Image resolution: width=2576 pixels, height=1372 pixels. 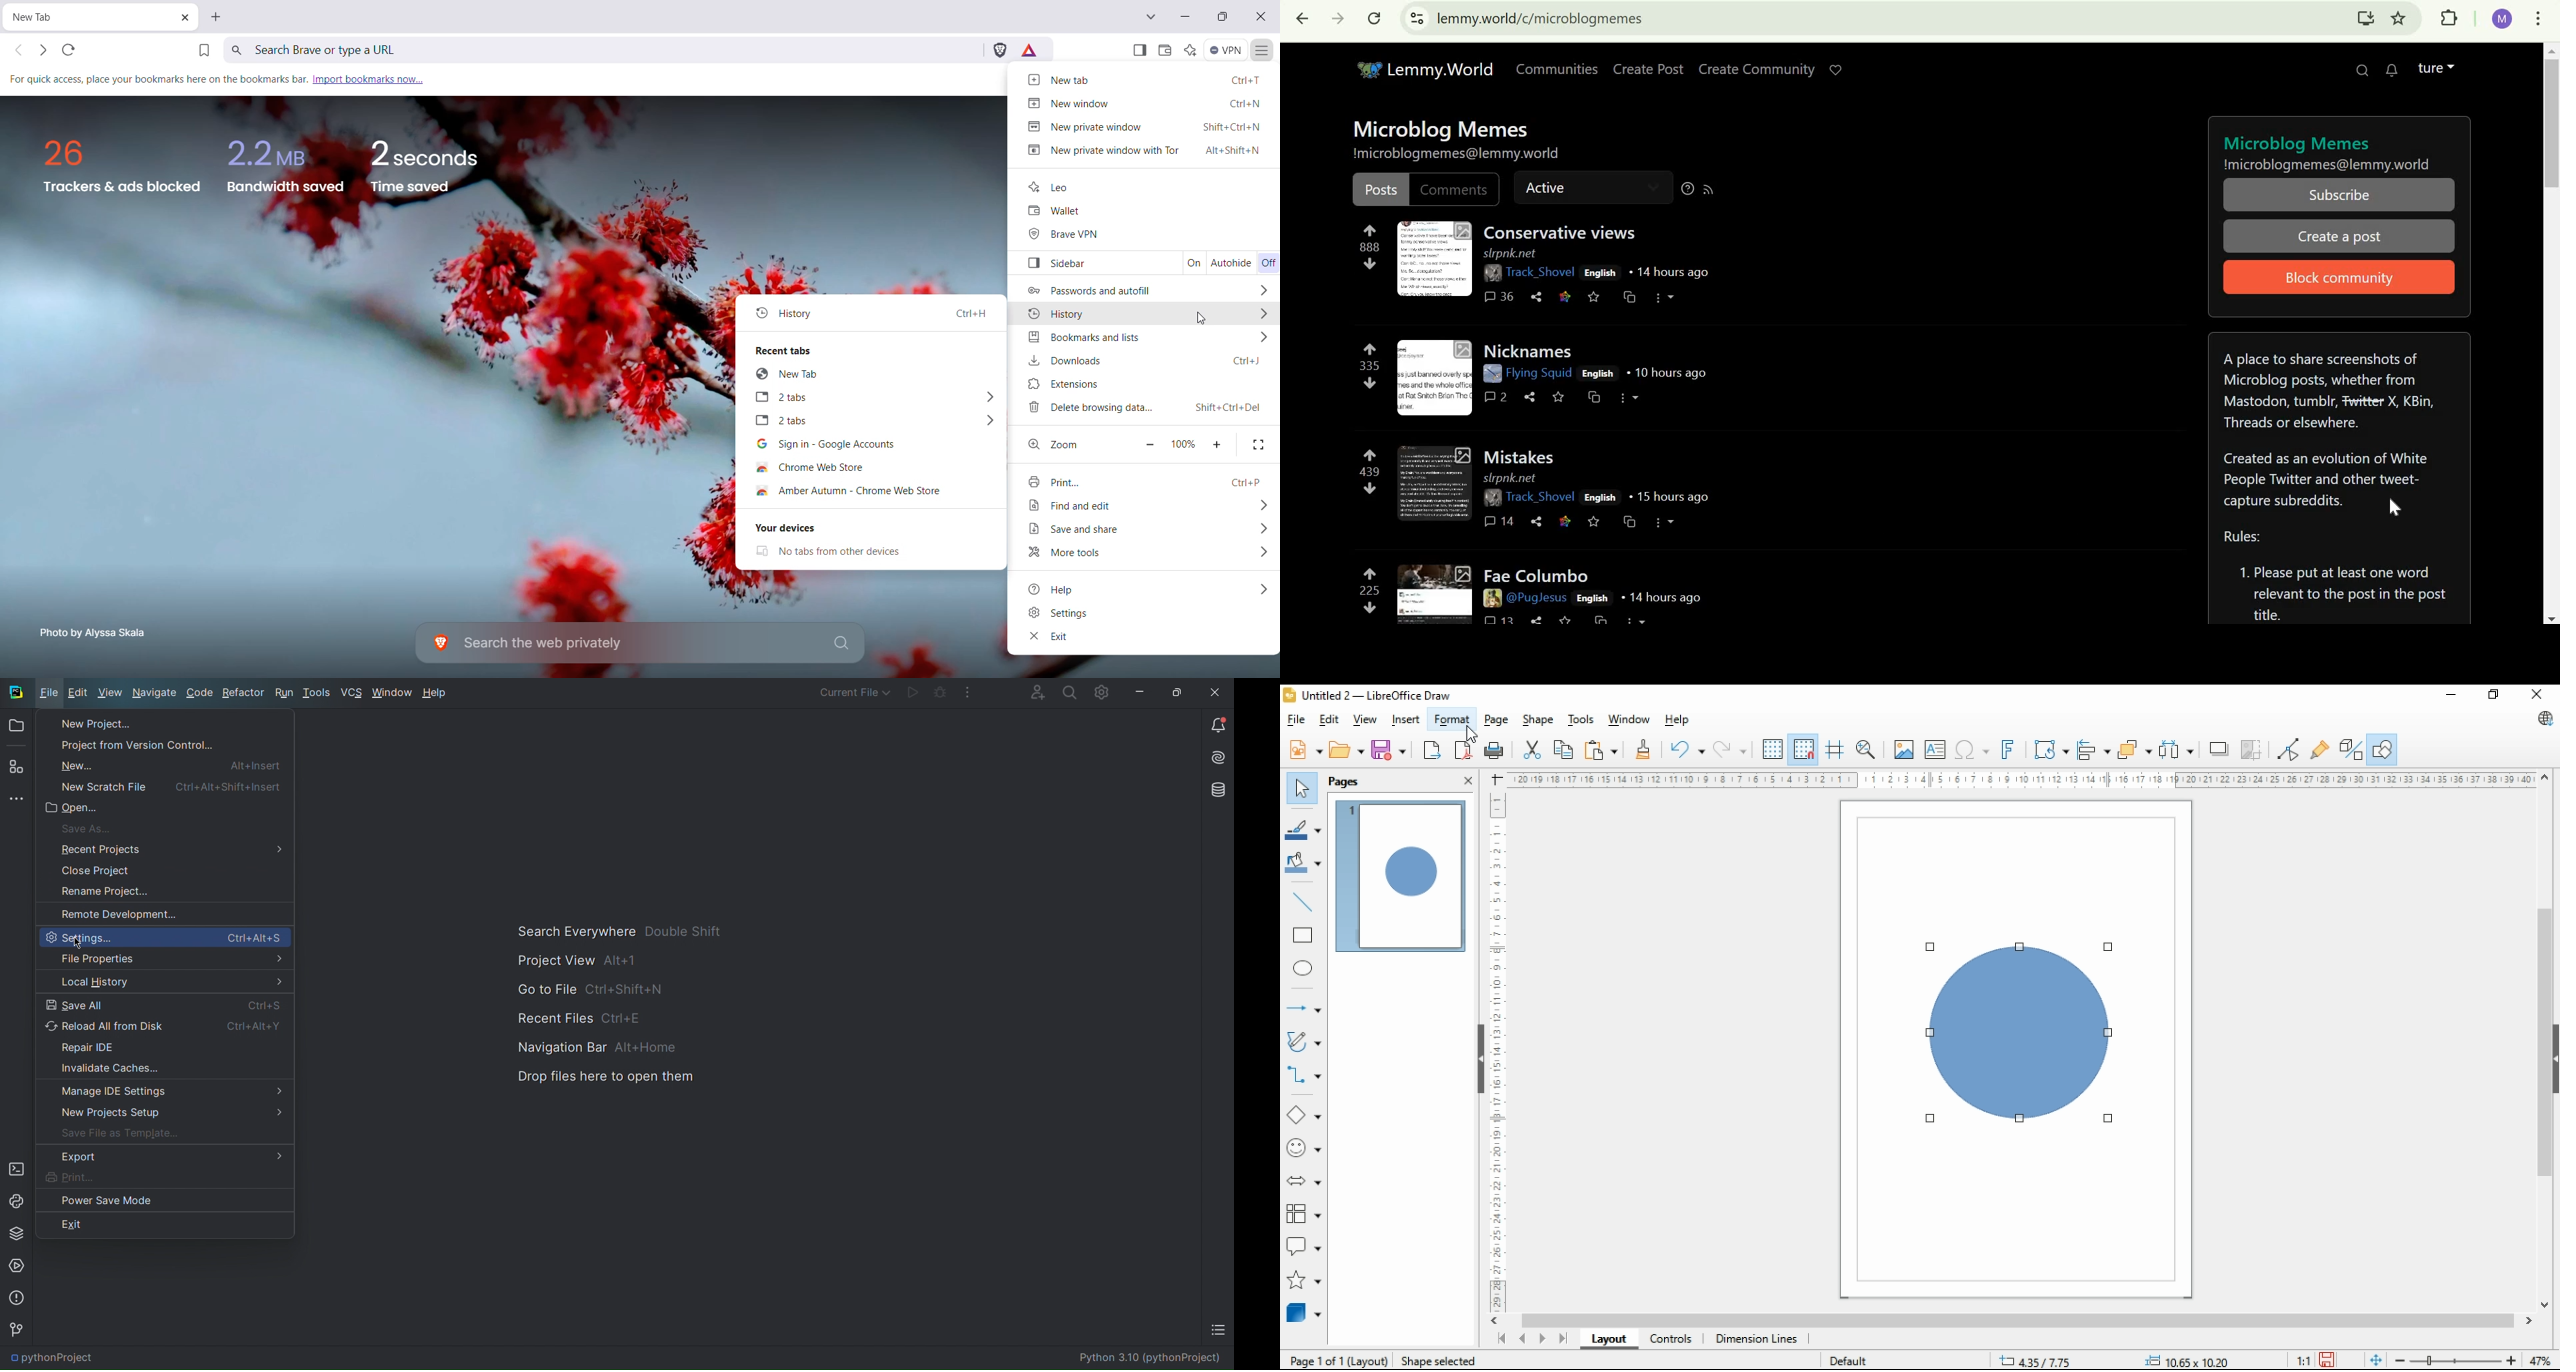 What do you see at coordinates (201, 693) in the screenshot?
I see `Code` at bounding box center [201, 693].